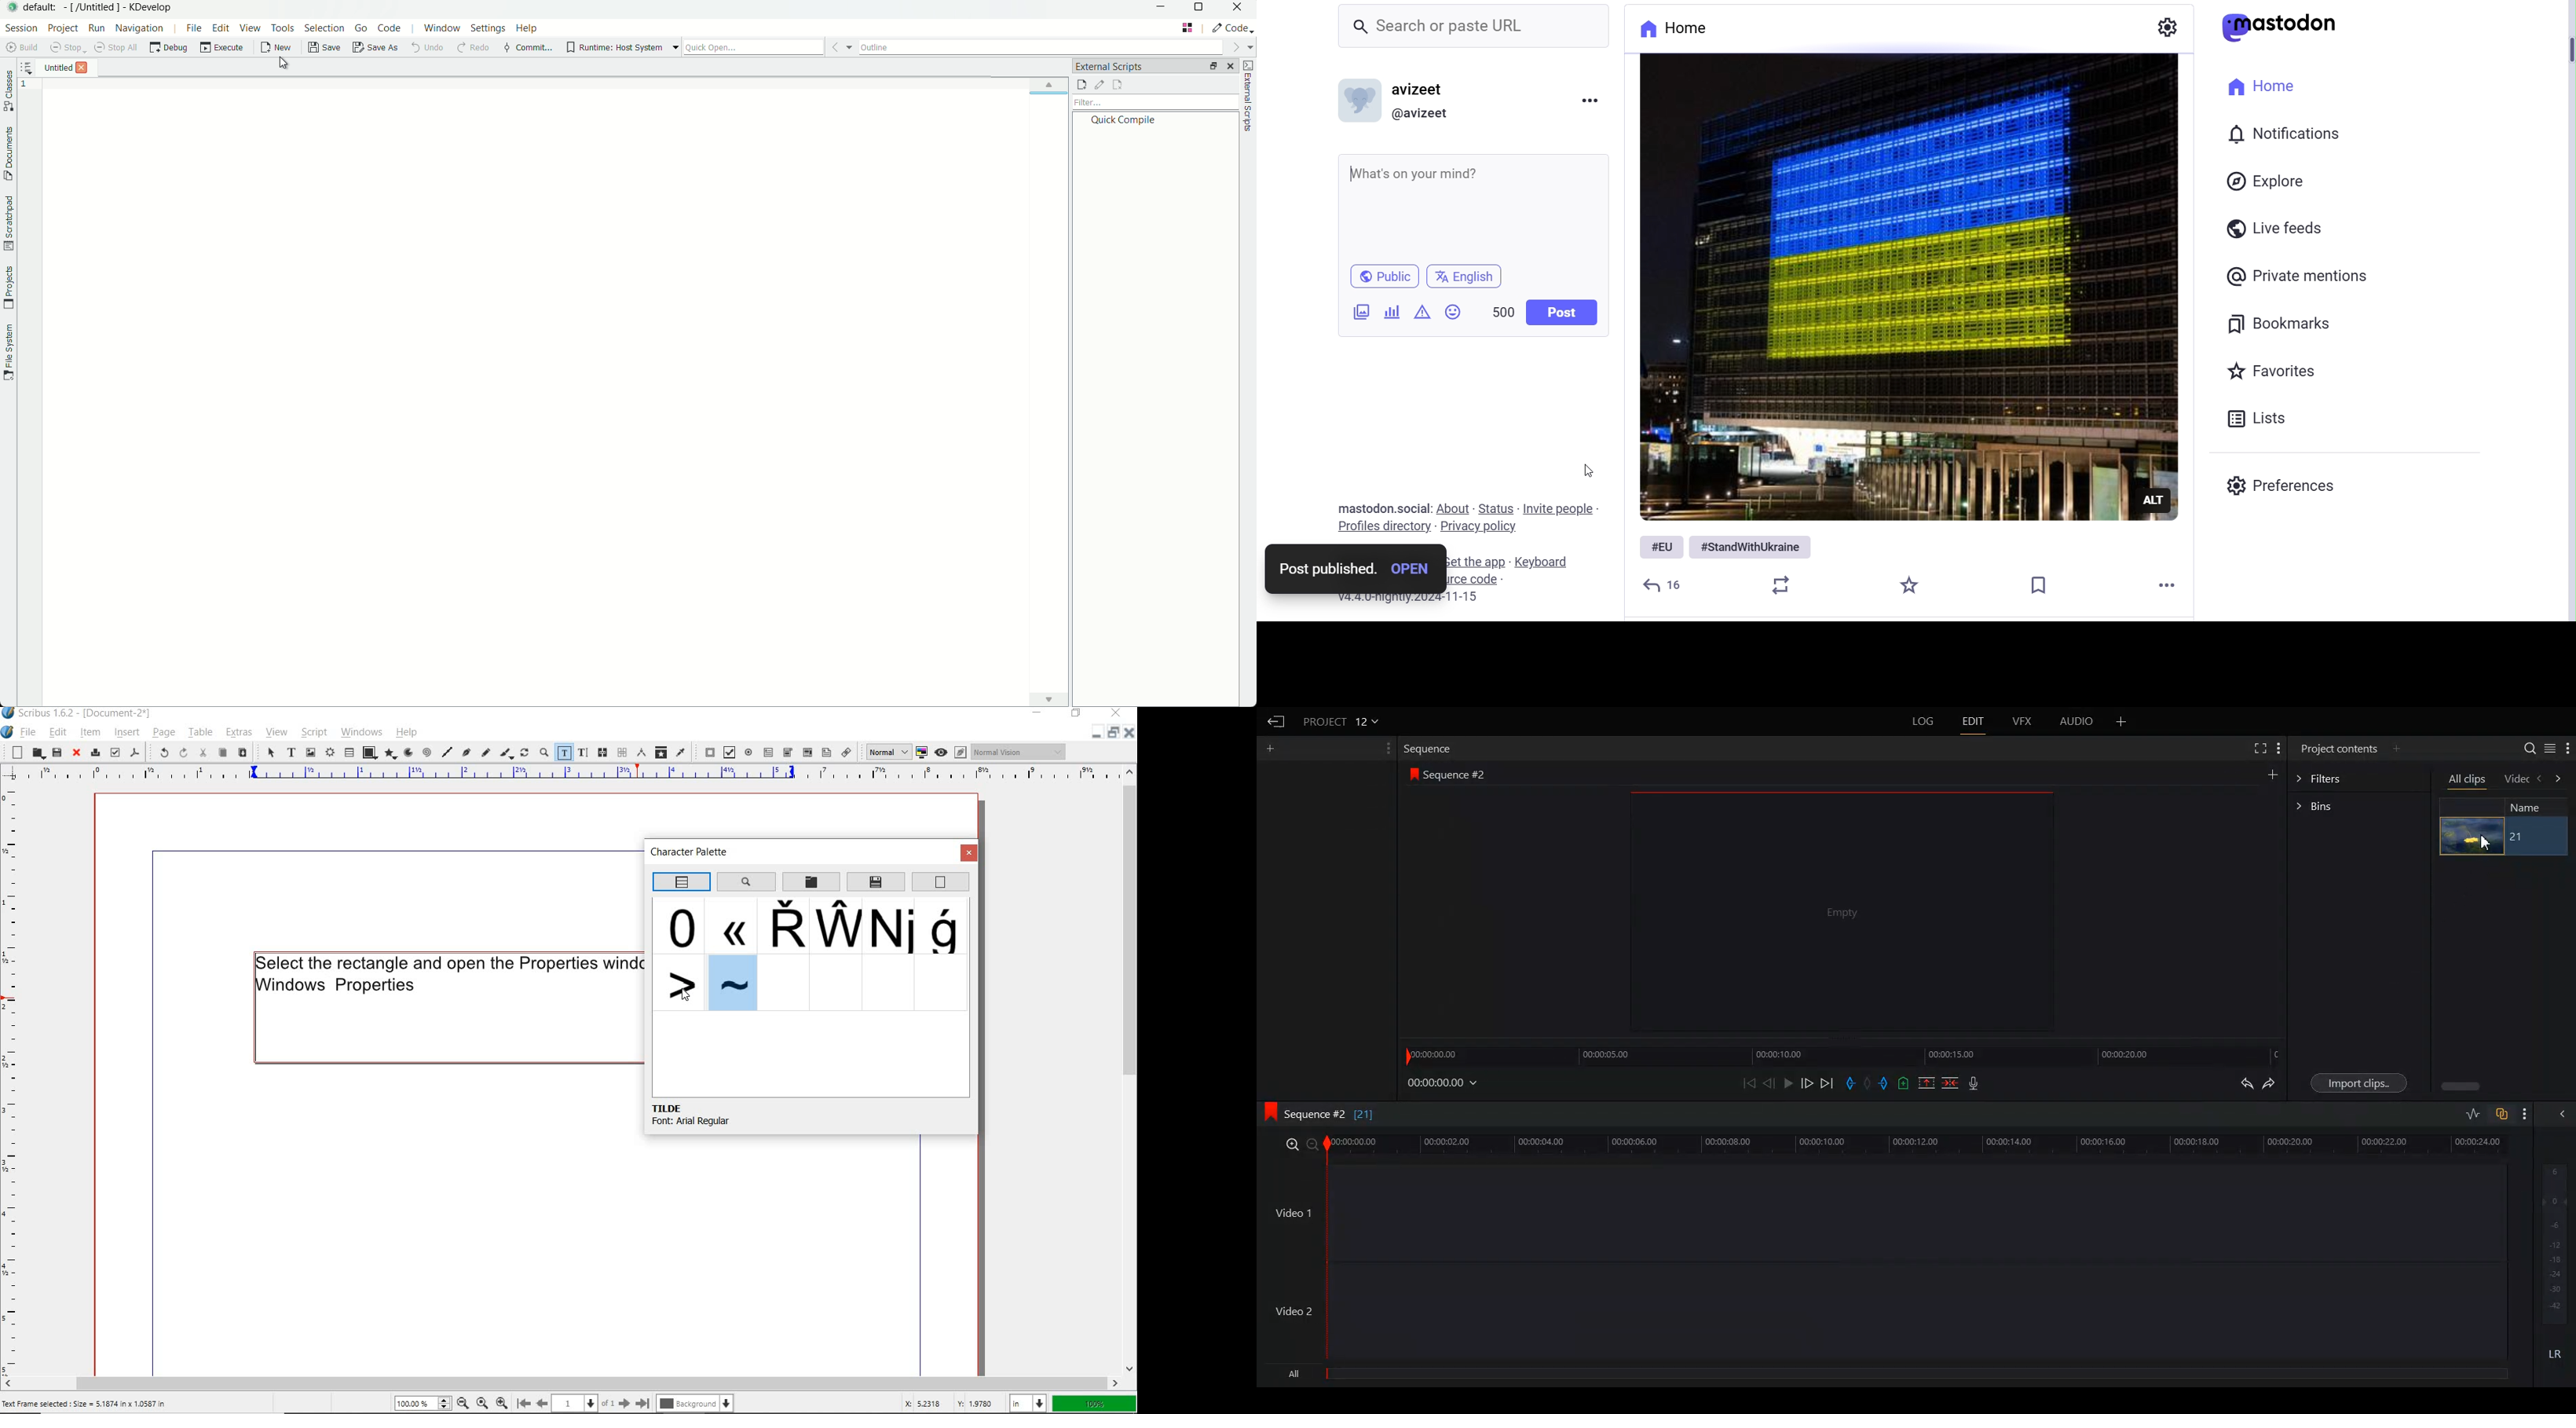 The height and width of the screenshot is (1428, 2576). What do you see at coordinates (243, 754) in the screenshot?
I see `paste` at bounding box center [243, 754].